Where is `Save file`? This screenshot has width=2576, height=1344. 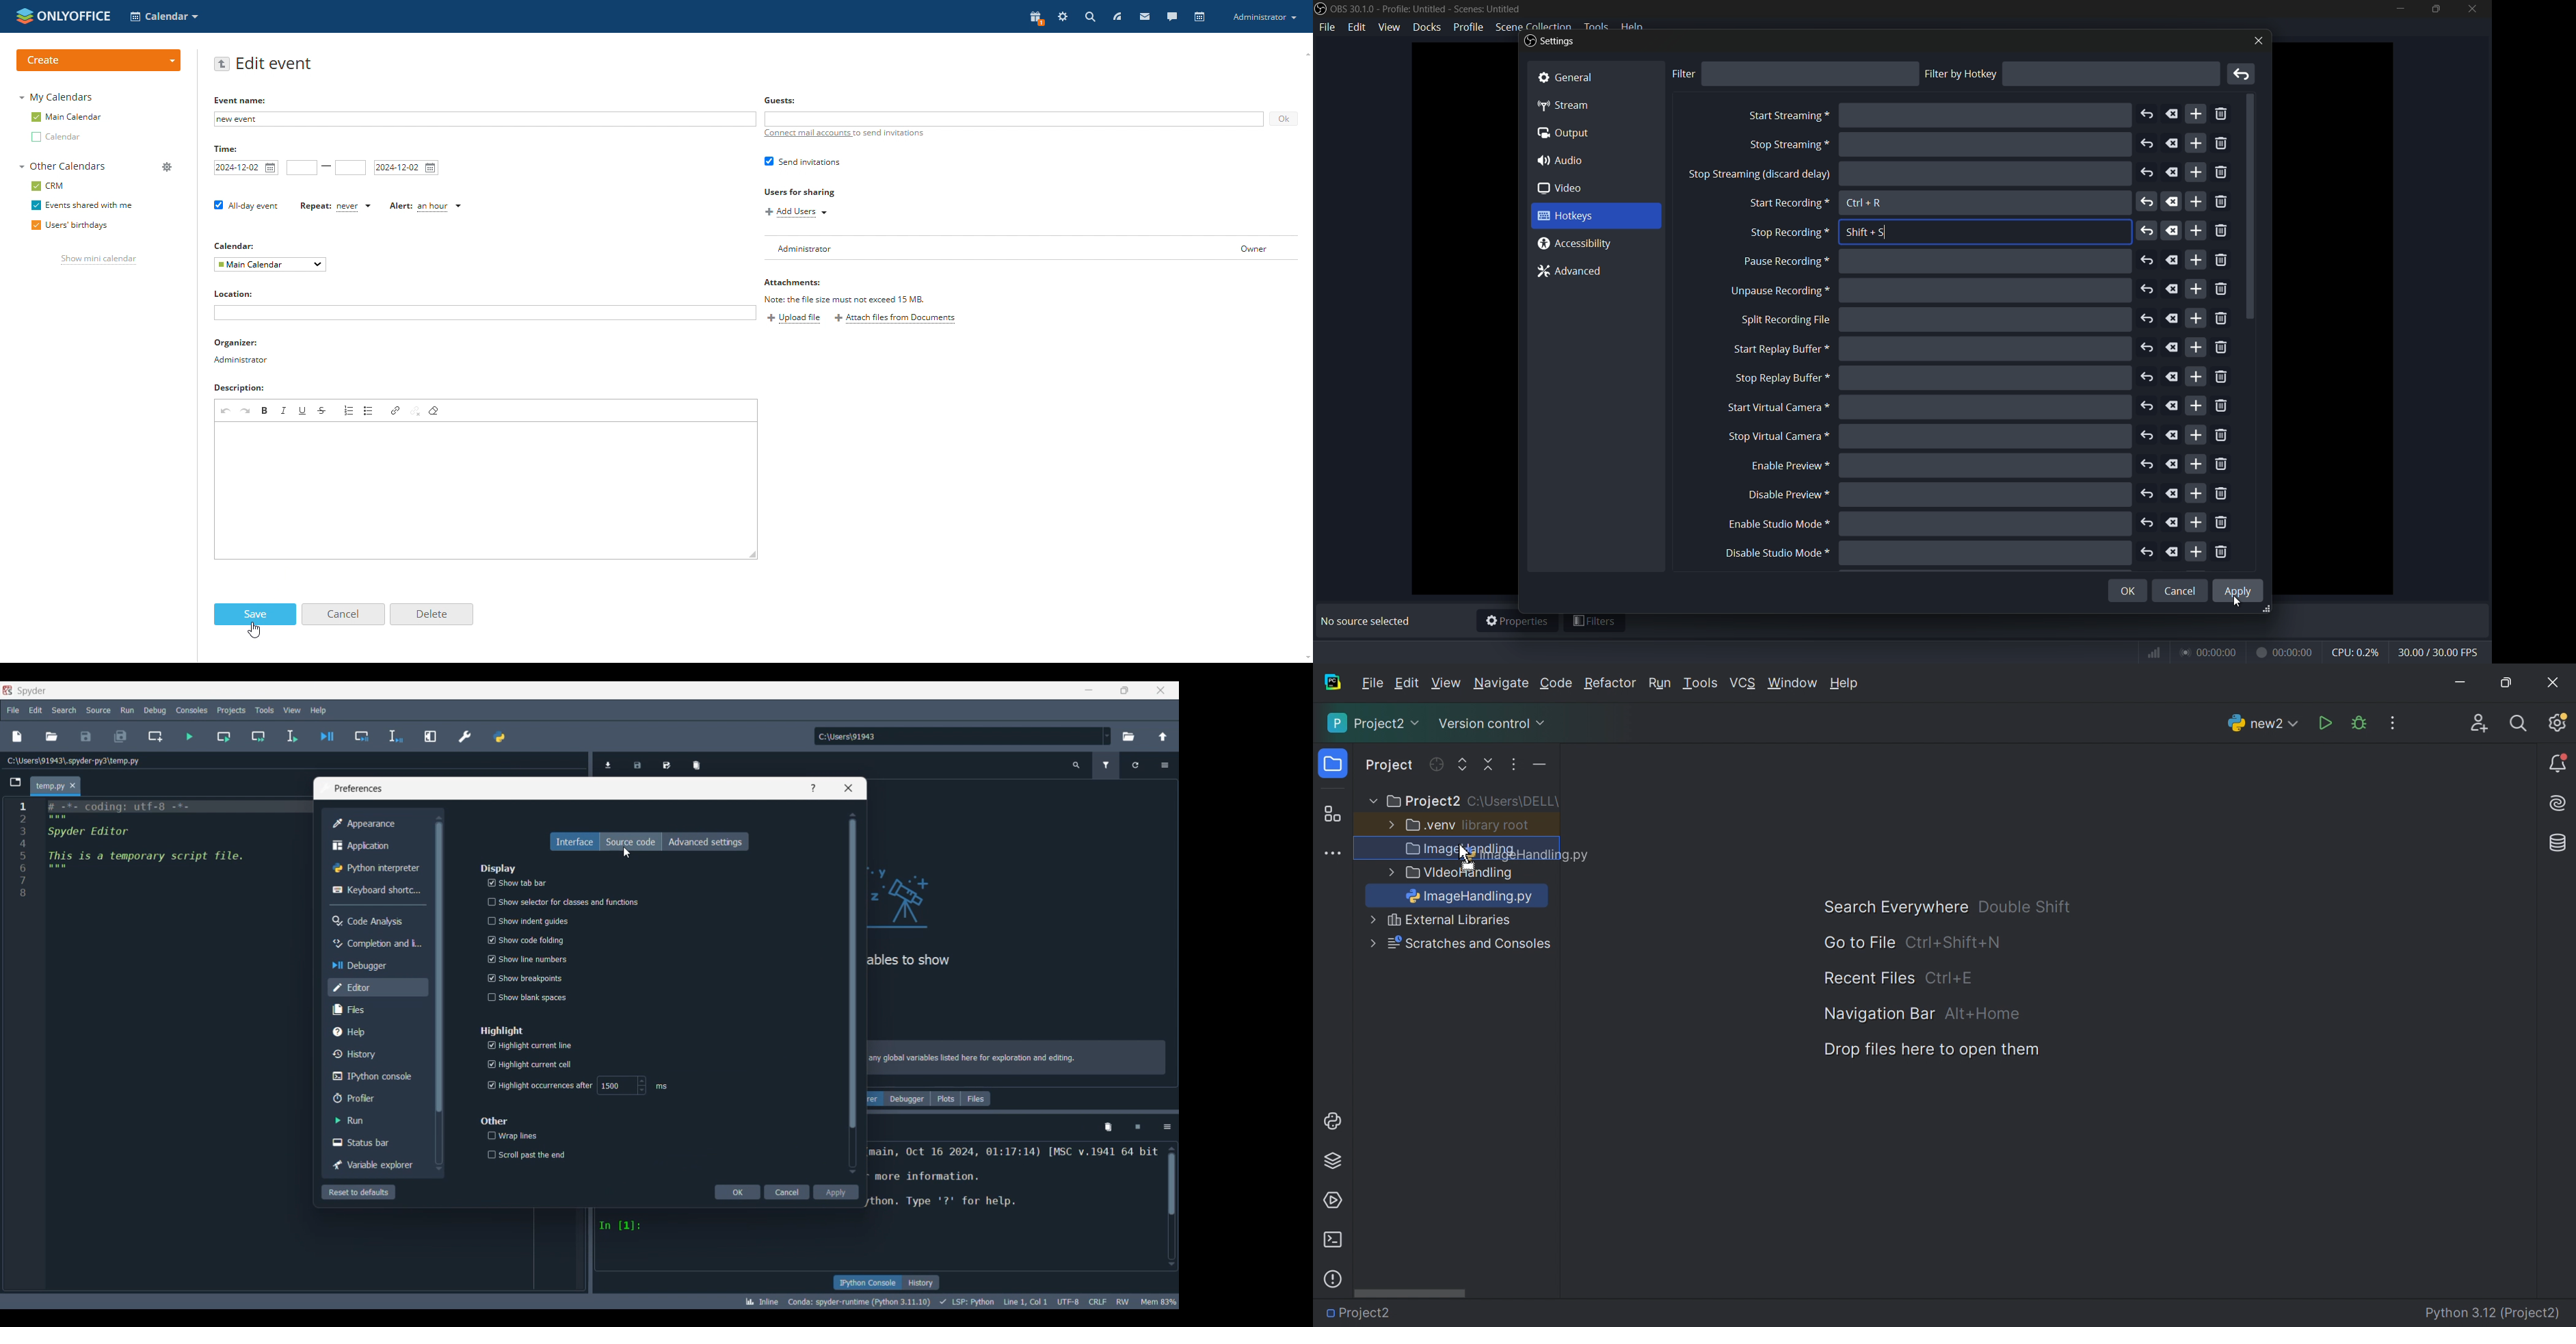
Save file is located at coordinates (86, 737).